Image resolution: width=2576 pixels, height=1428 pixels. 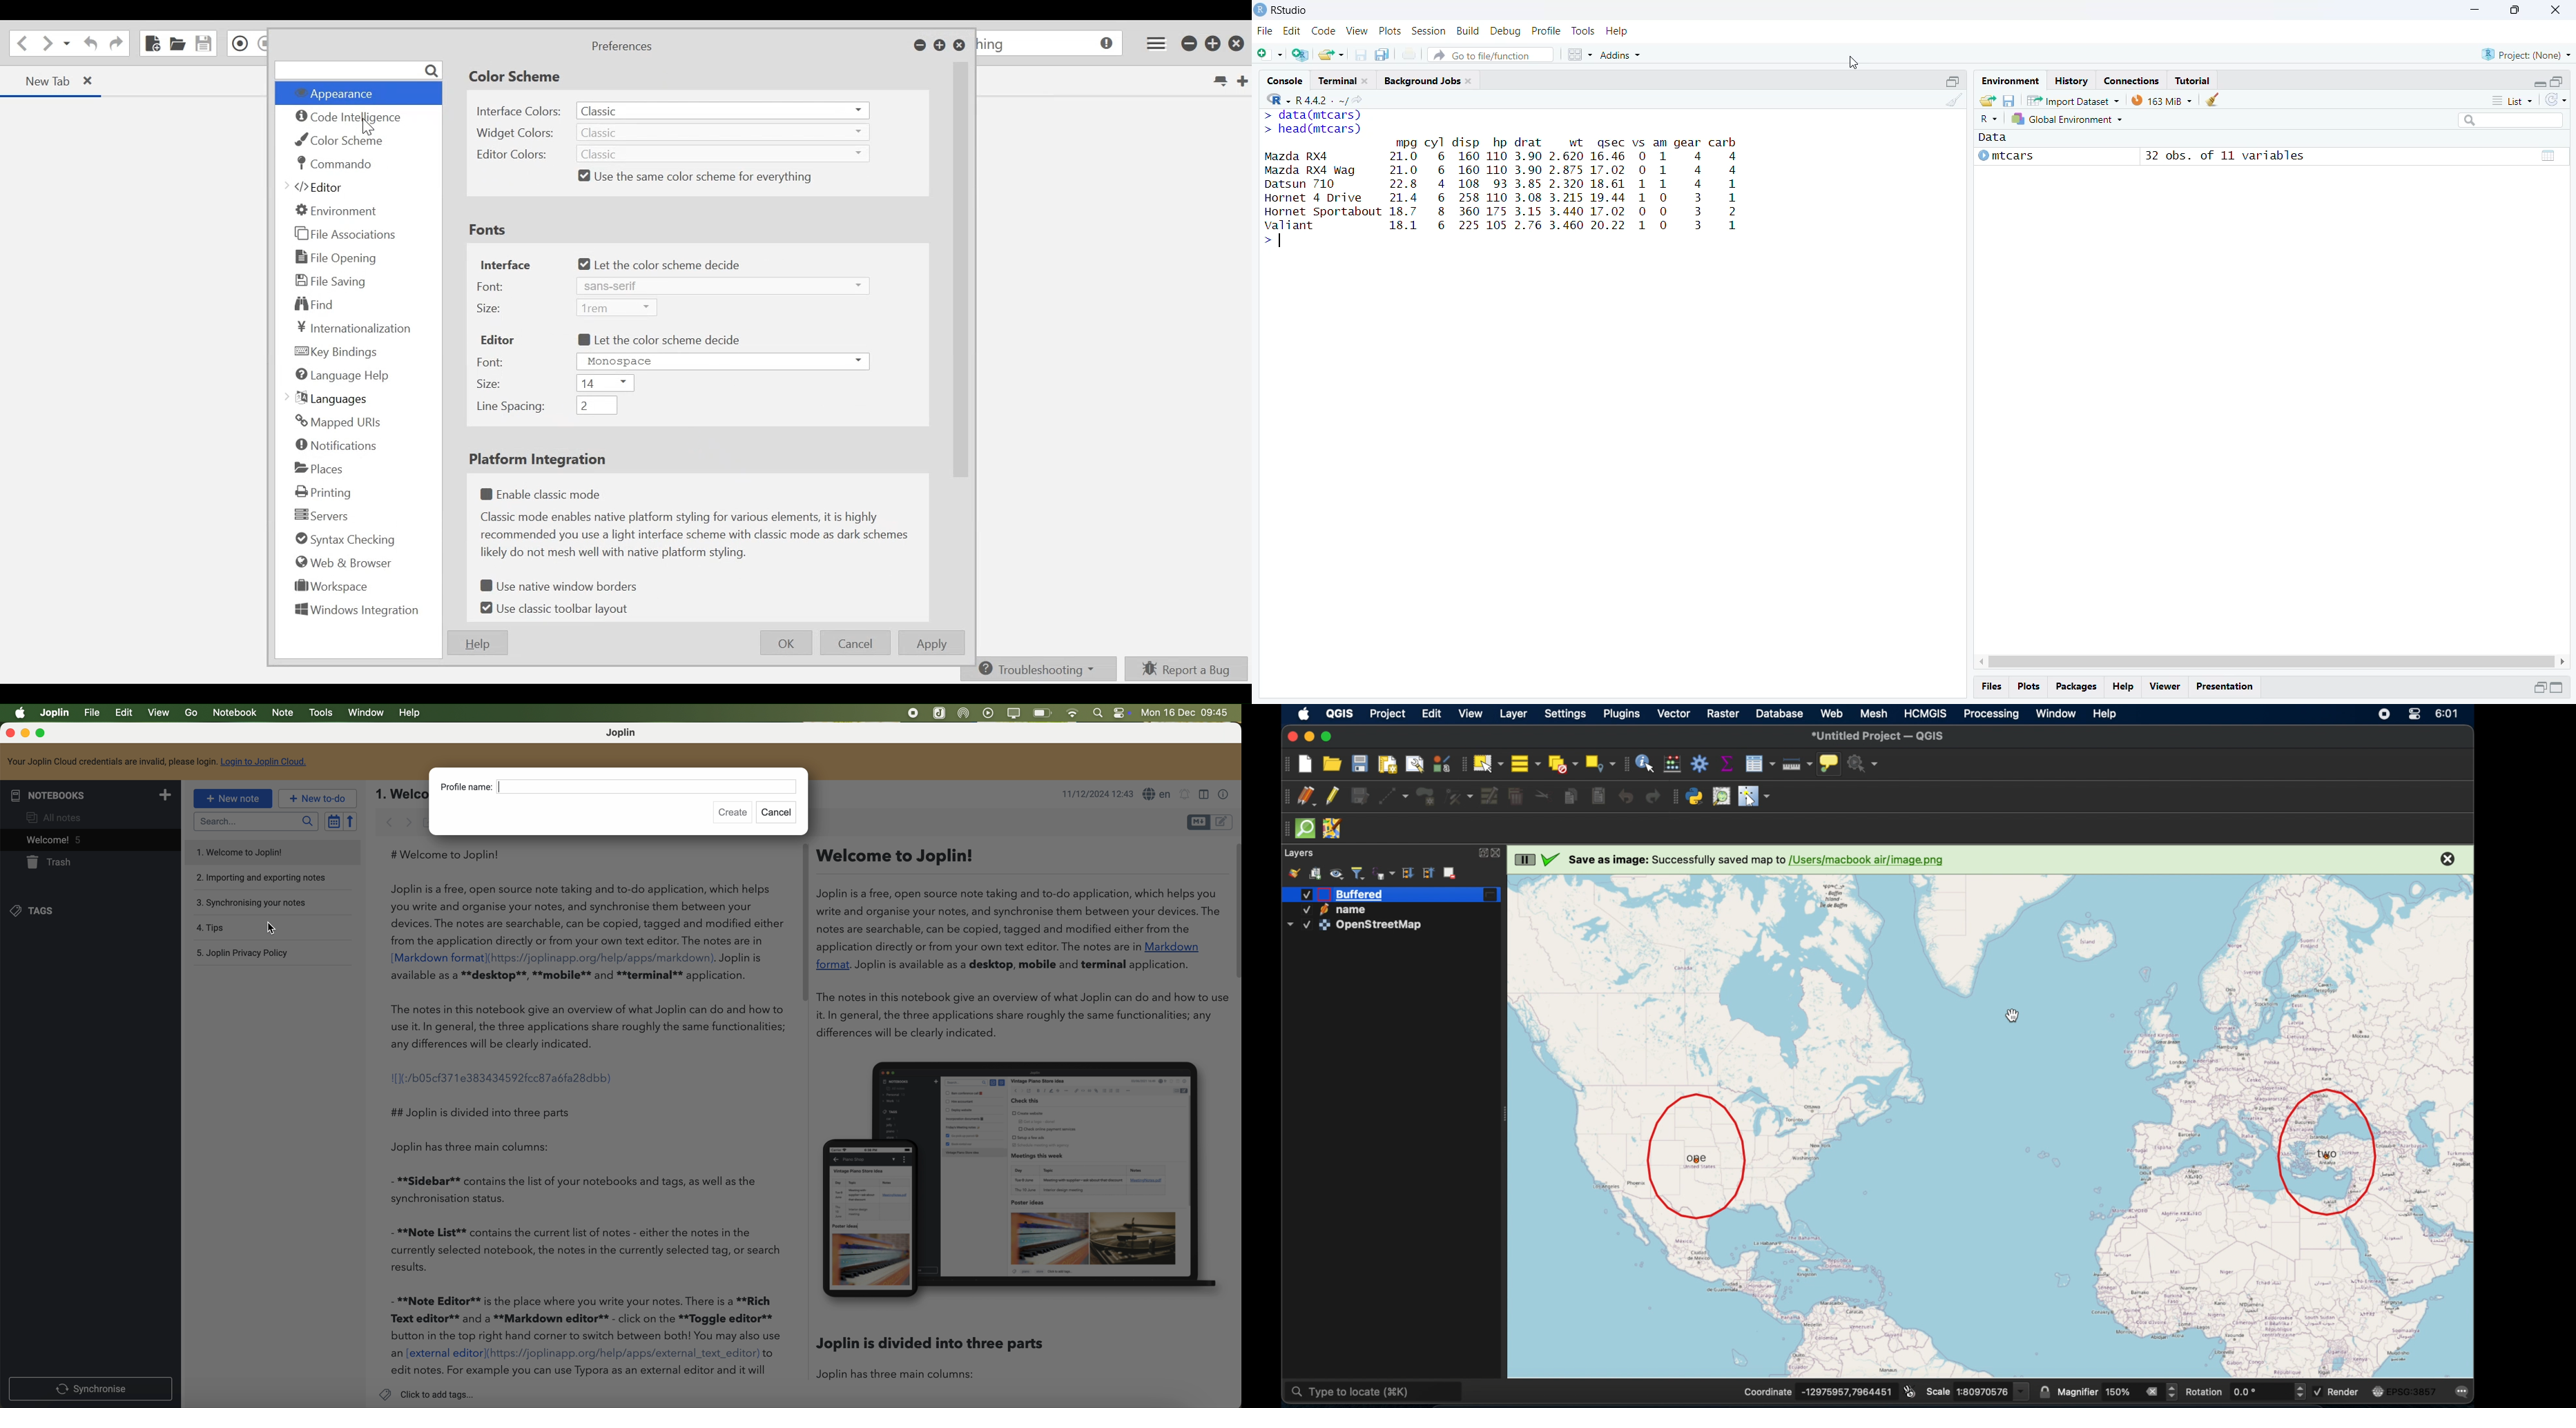 I want to click on files, so click(x=1993, y=687).